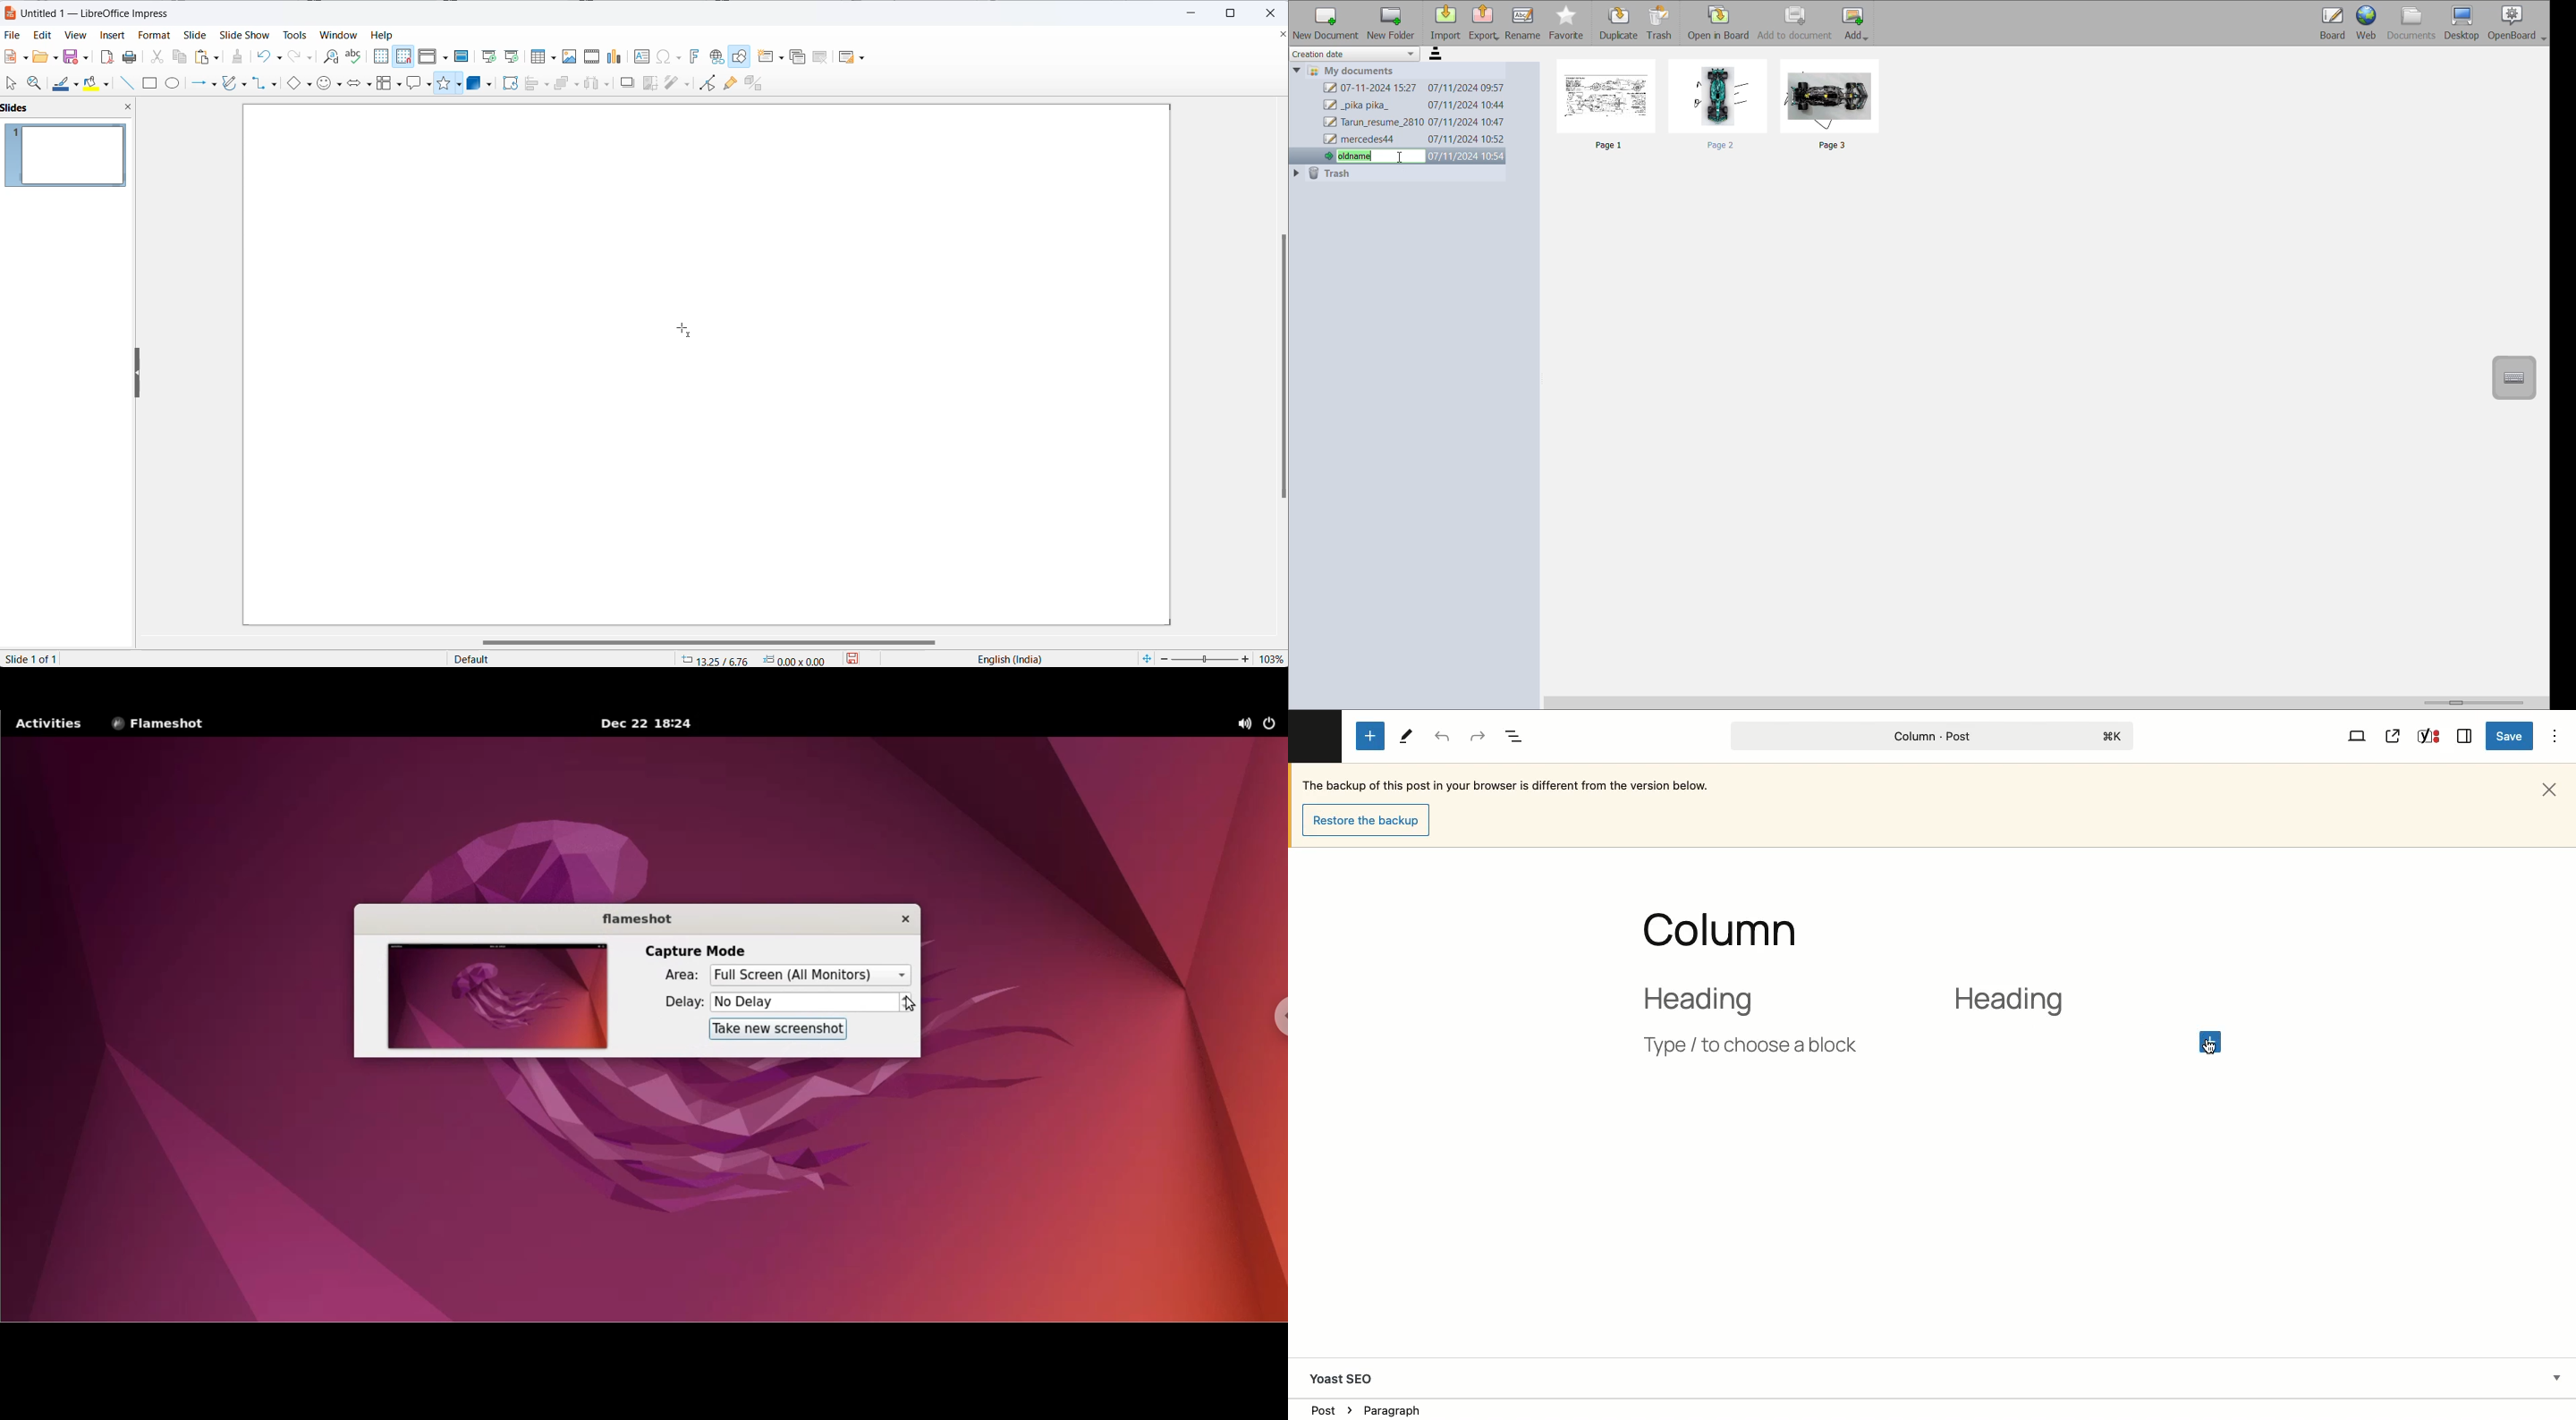  I want to click on mercedes44 07/11/2024 10:52, so click(1414, 140).